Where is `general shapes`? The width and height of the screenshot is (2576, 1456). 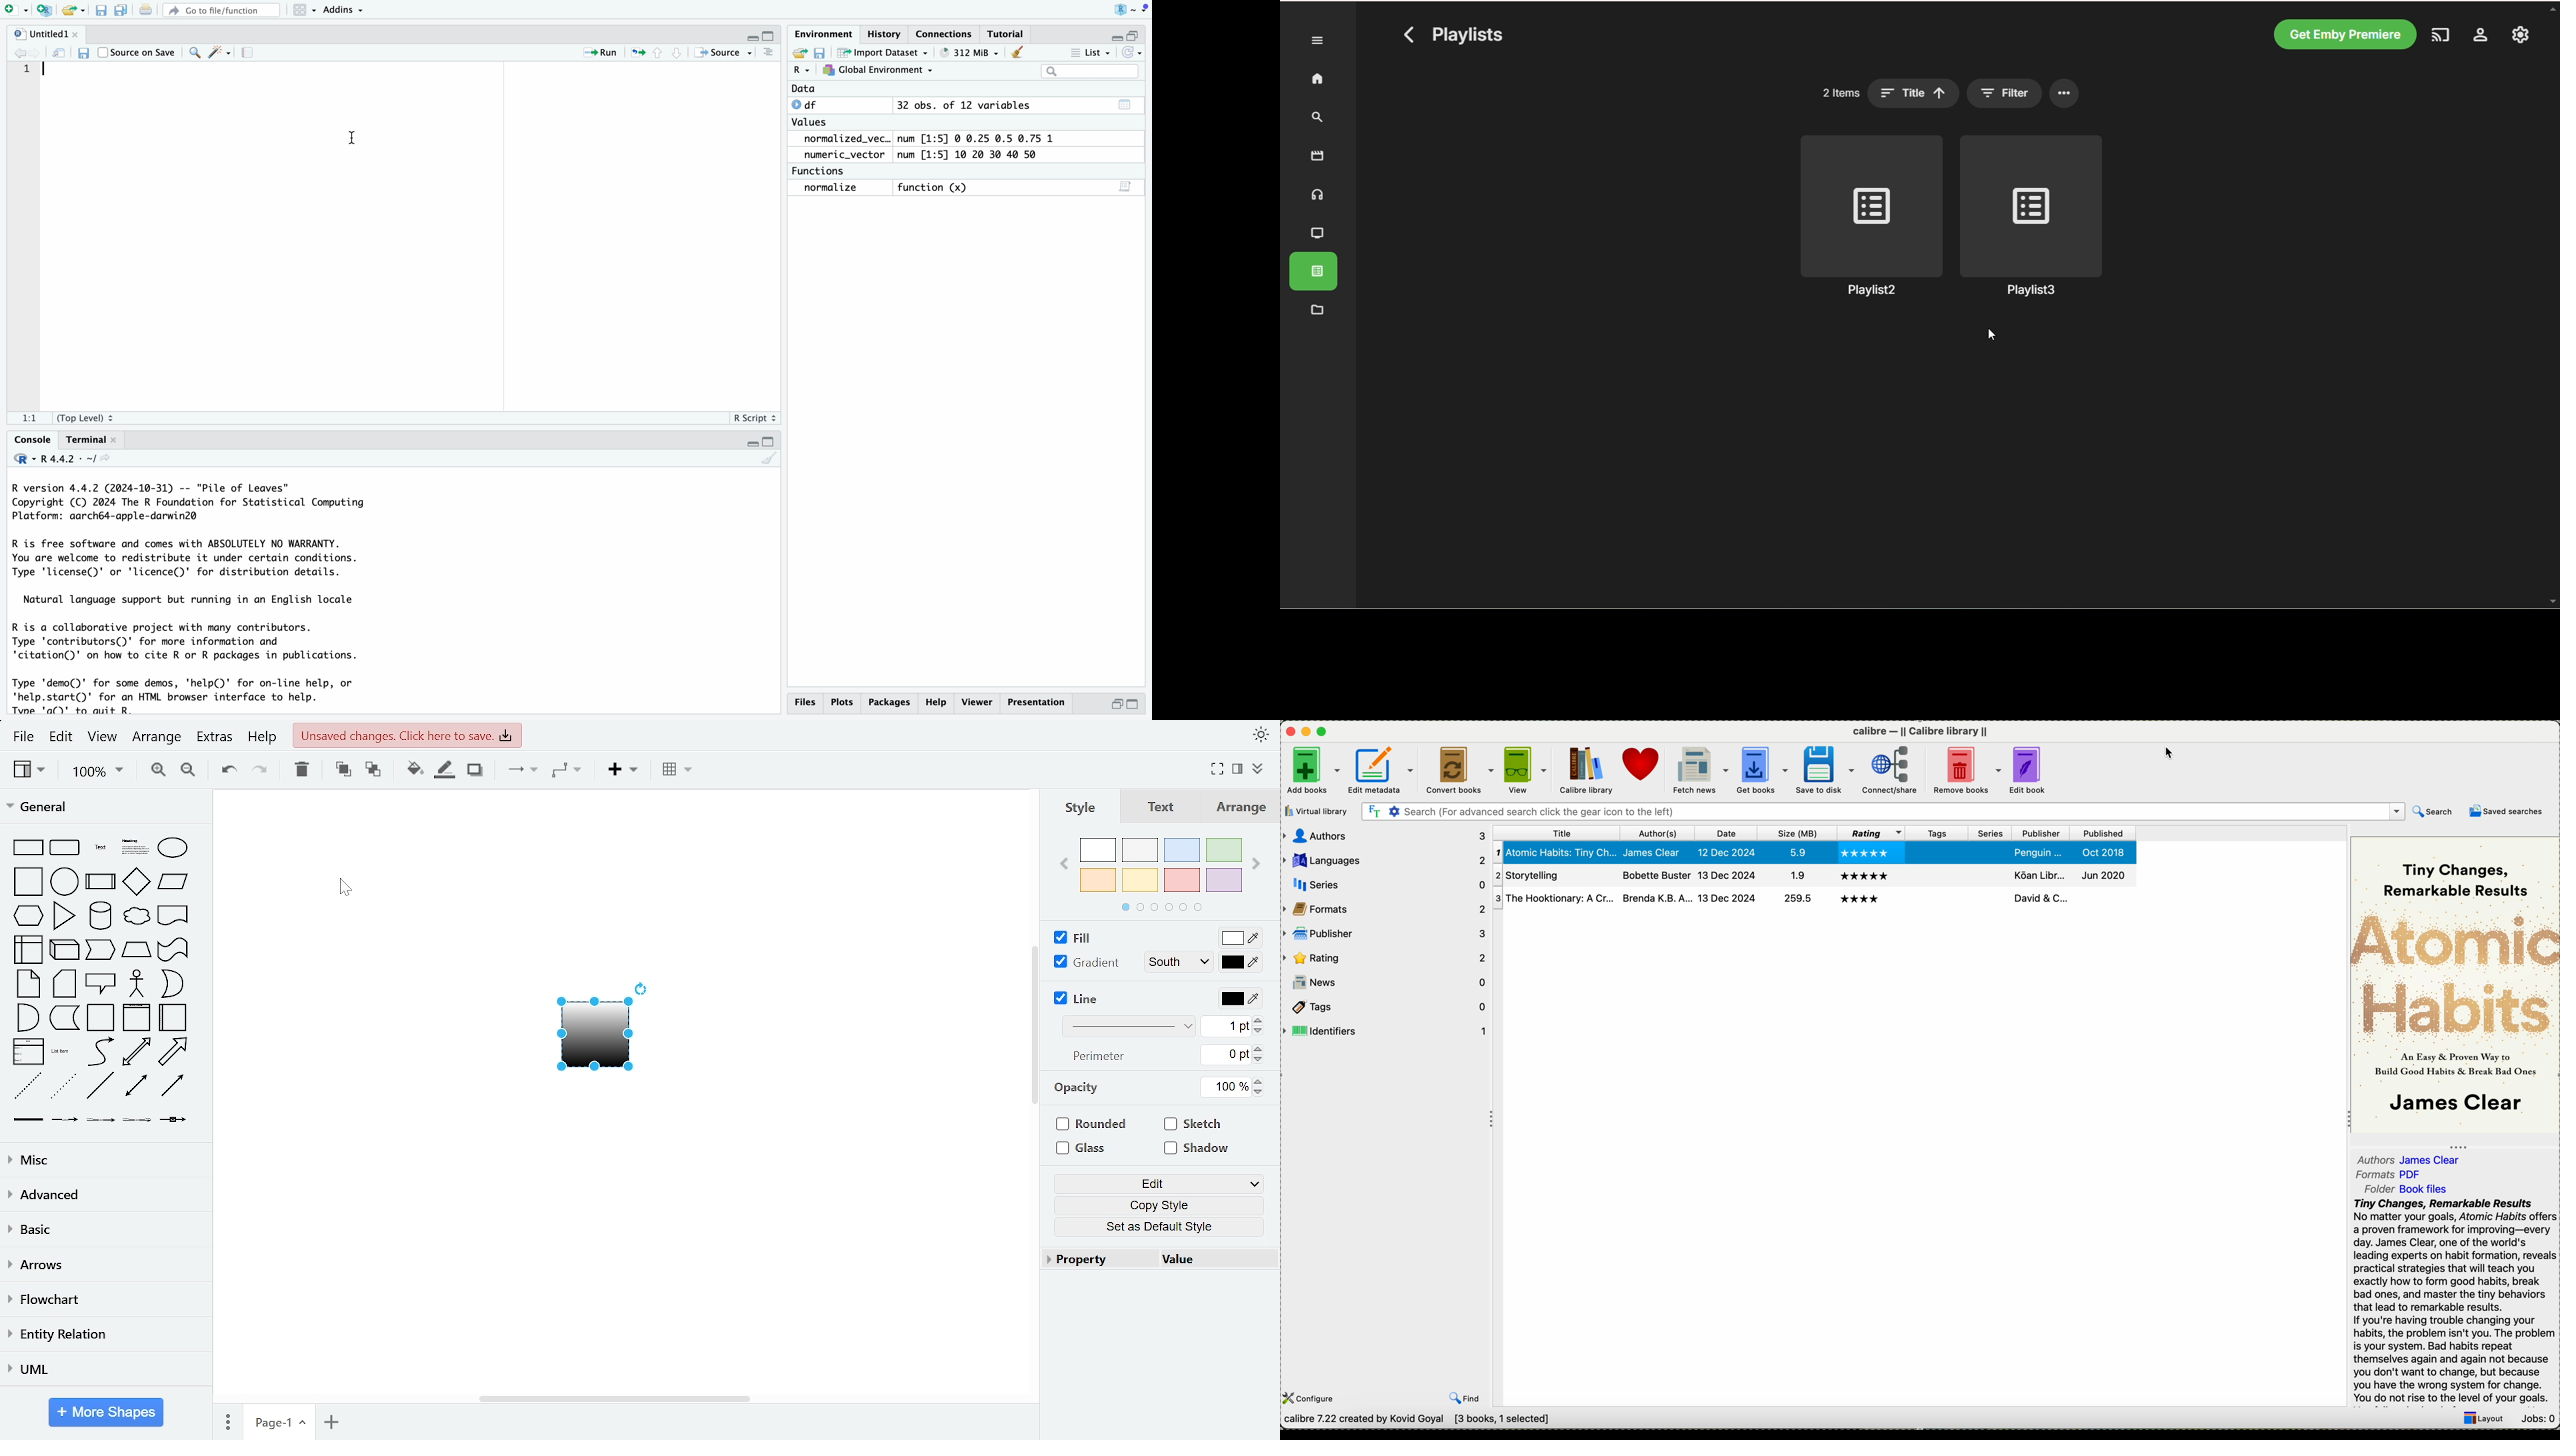
general shapes is located at coordinates (62, 950).